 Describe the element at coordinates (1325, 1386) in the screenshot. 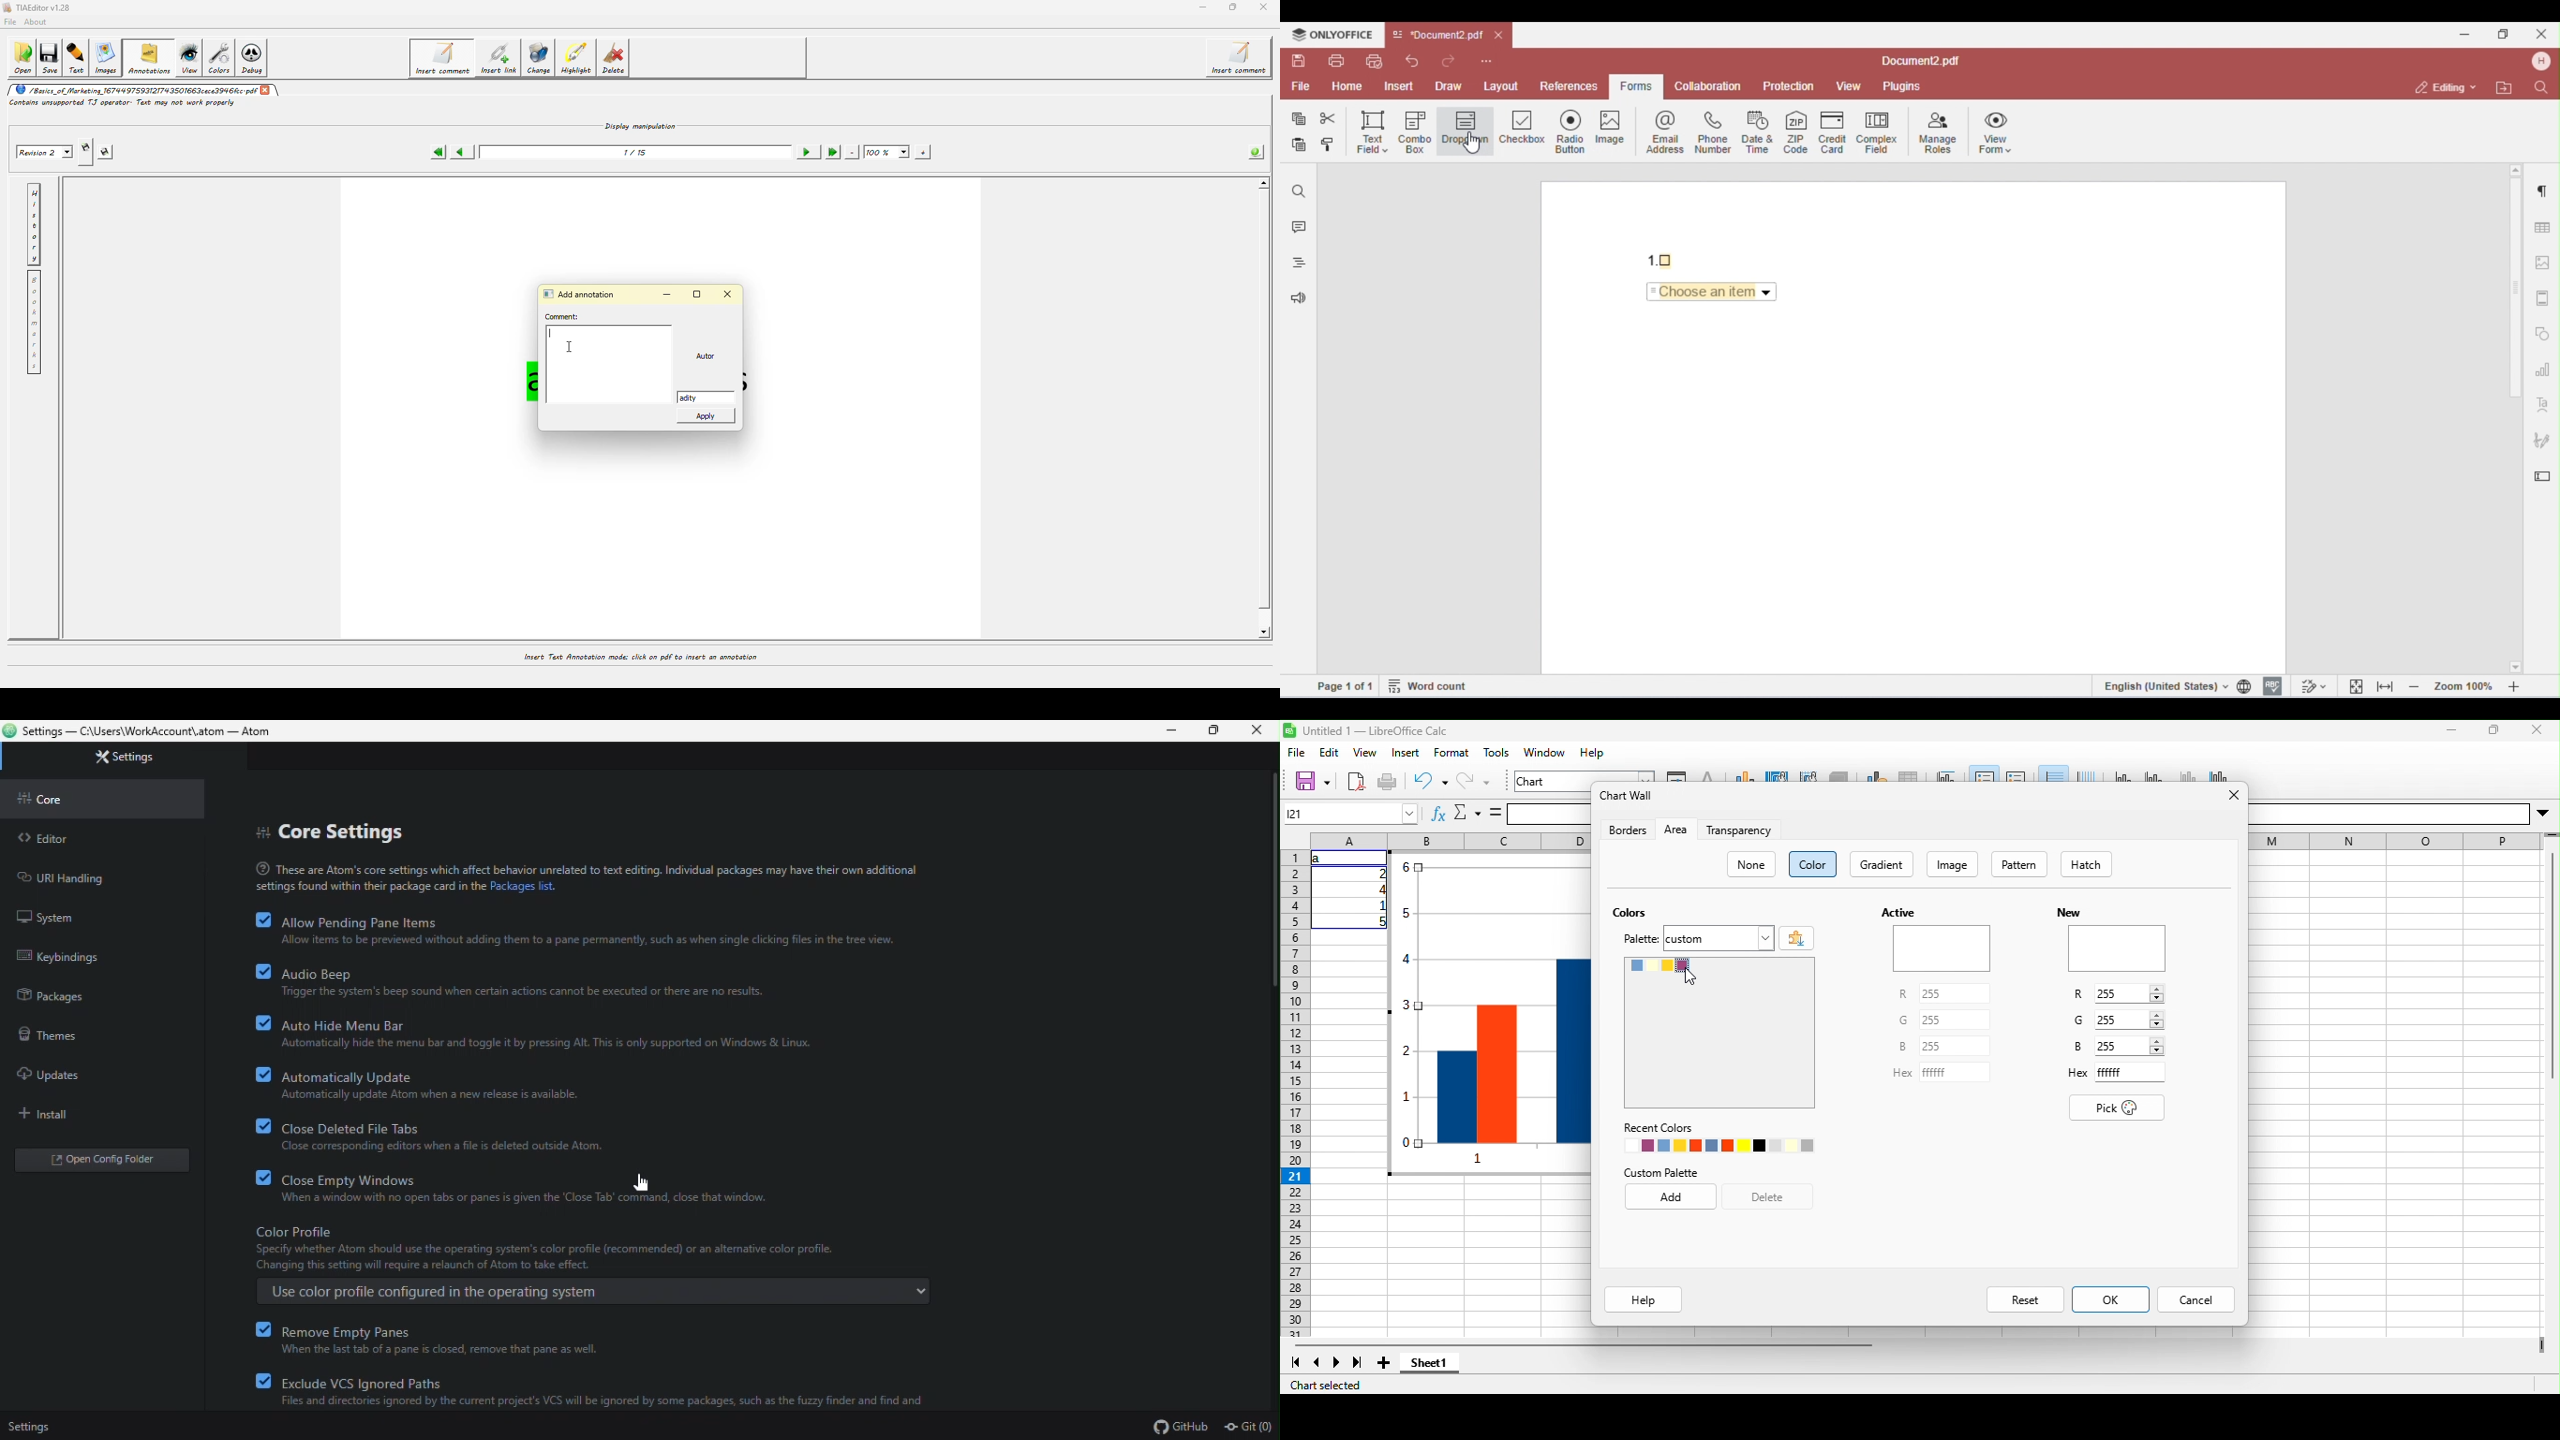

I see `chart selected` at that location.